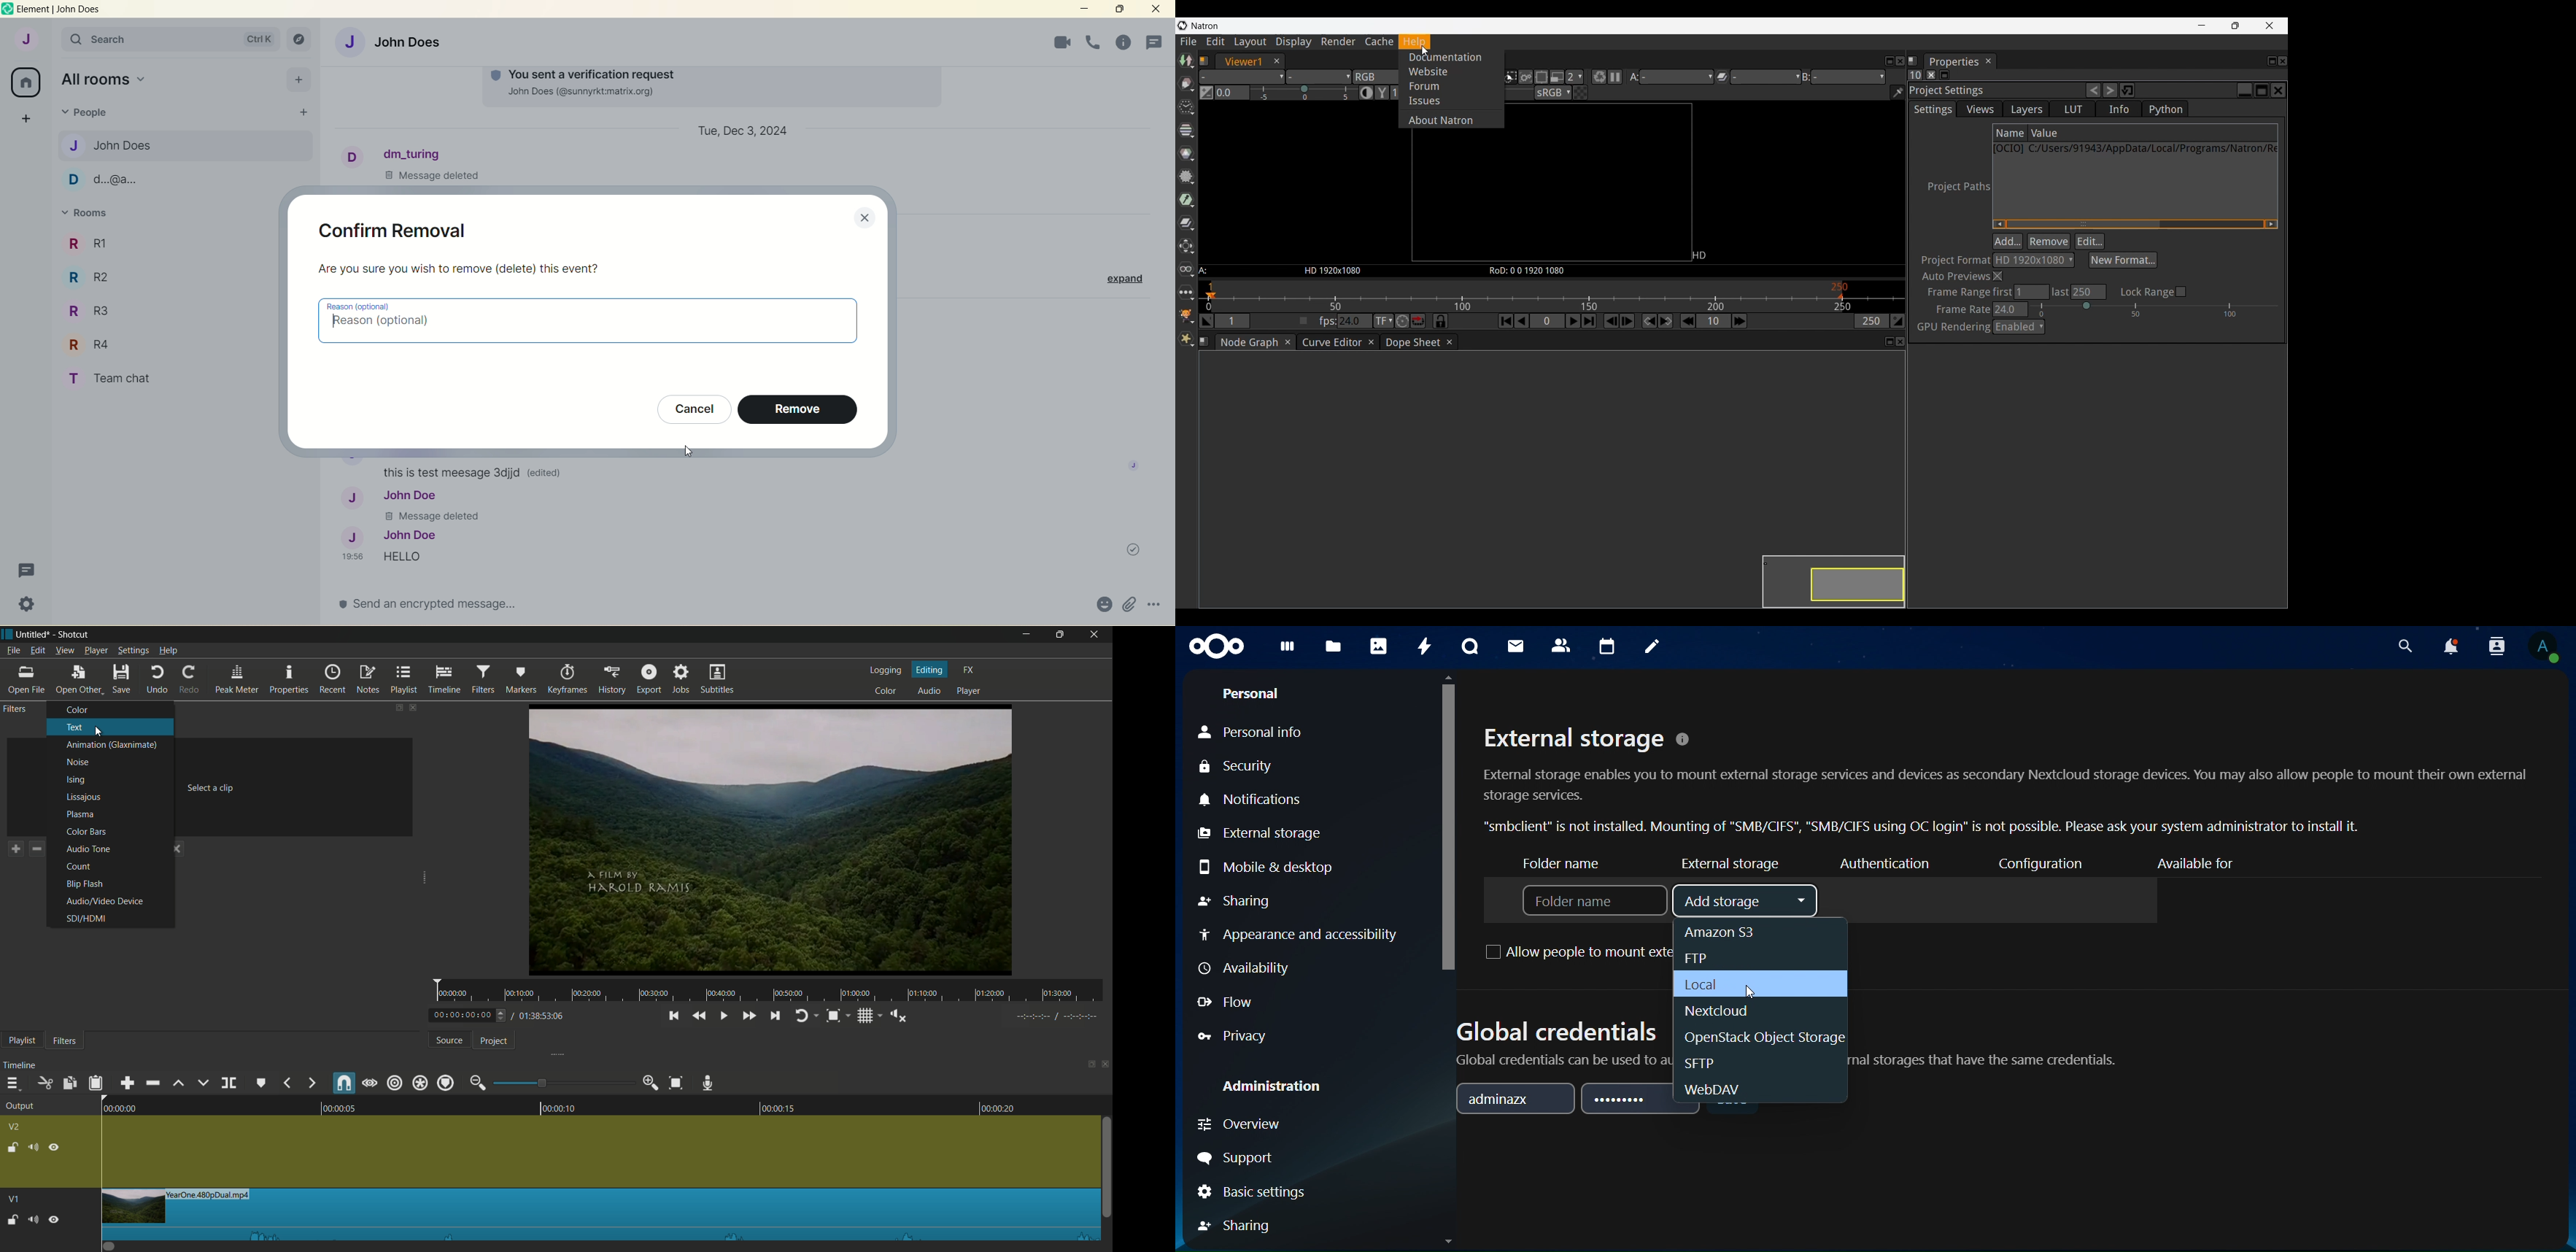 The width and height of the screenshot is (2576, 1260). Describe the element at coordinates (105, 79) in the screenshot. I see `all rooms` at that location.